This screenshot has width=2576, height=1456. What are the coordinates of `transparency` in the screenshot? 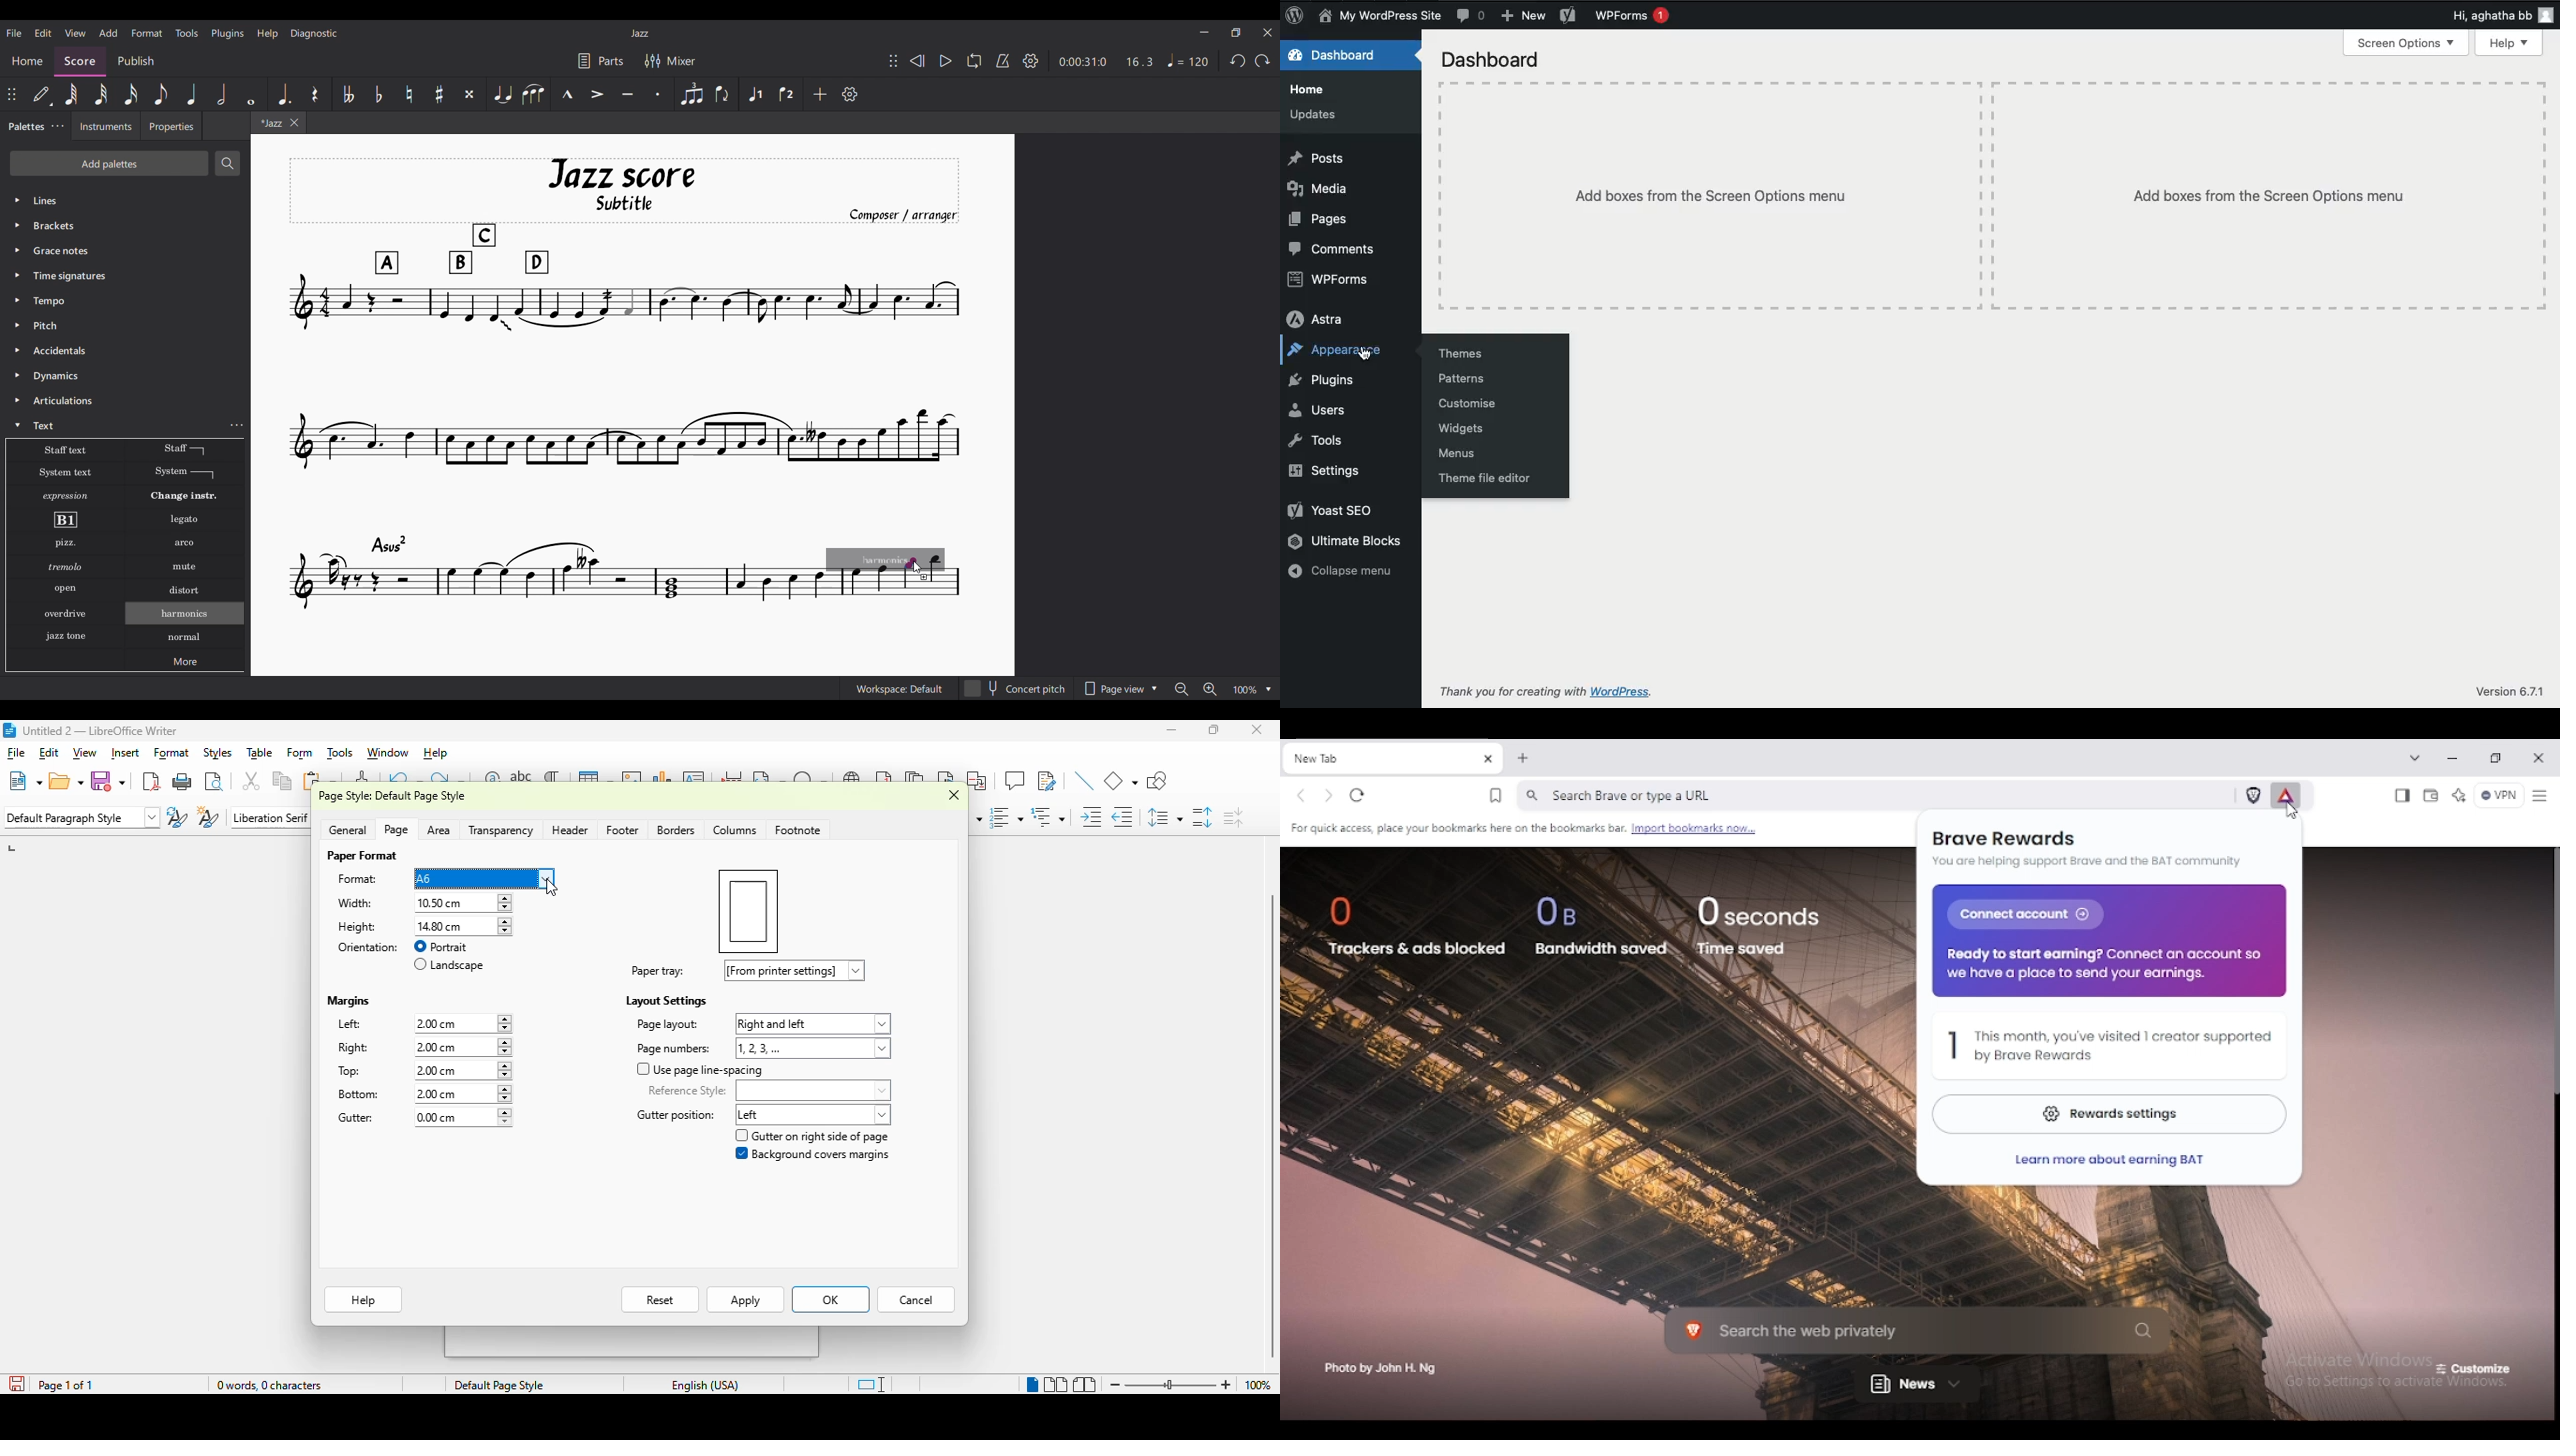 It's located at (501, 832).